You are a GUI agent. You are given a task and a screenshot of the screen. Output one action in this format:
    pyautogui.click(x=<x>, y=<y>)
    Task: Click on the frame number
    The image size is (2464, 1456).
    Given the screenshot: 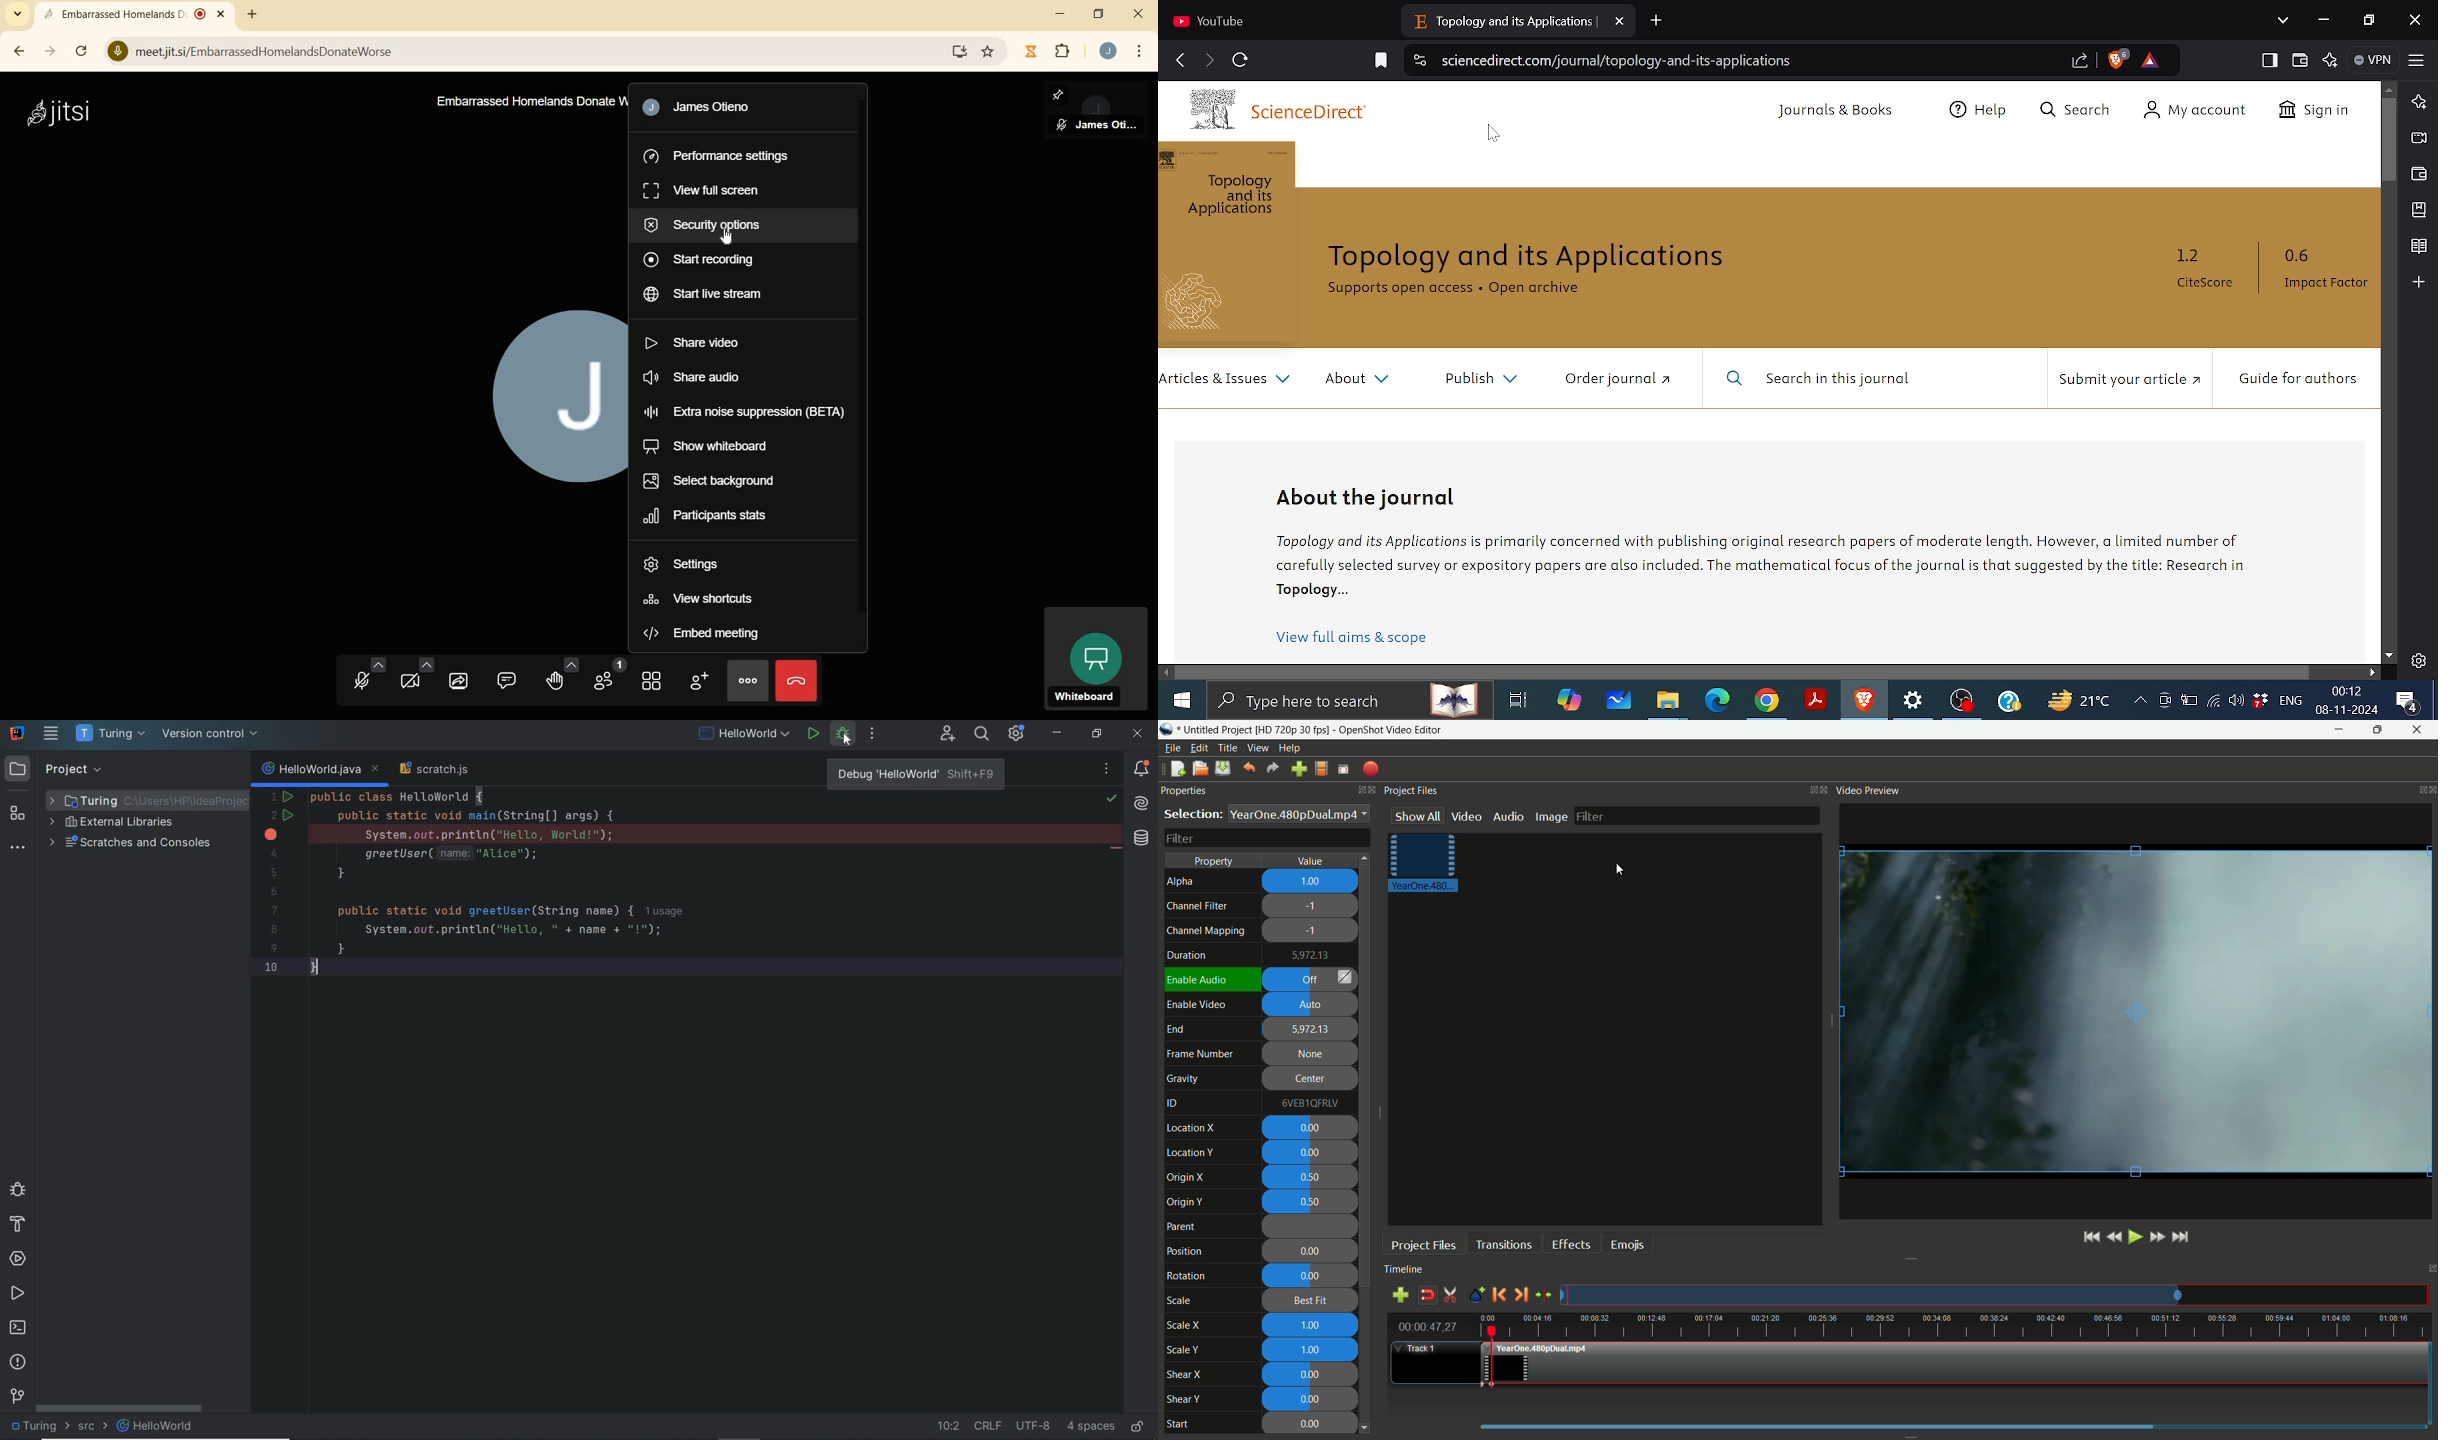 What is the action you would take?
    pyautogui.click(x=1201, y=1054)
    